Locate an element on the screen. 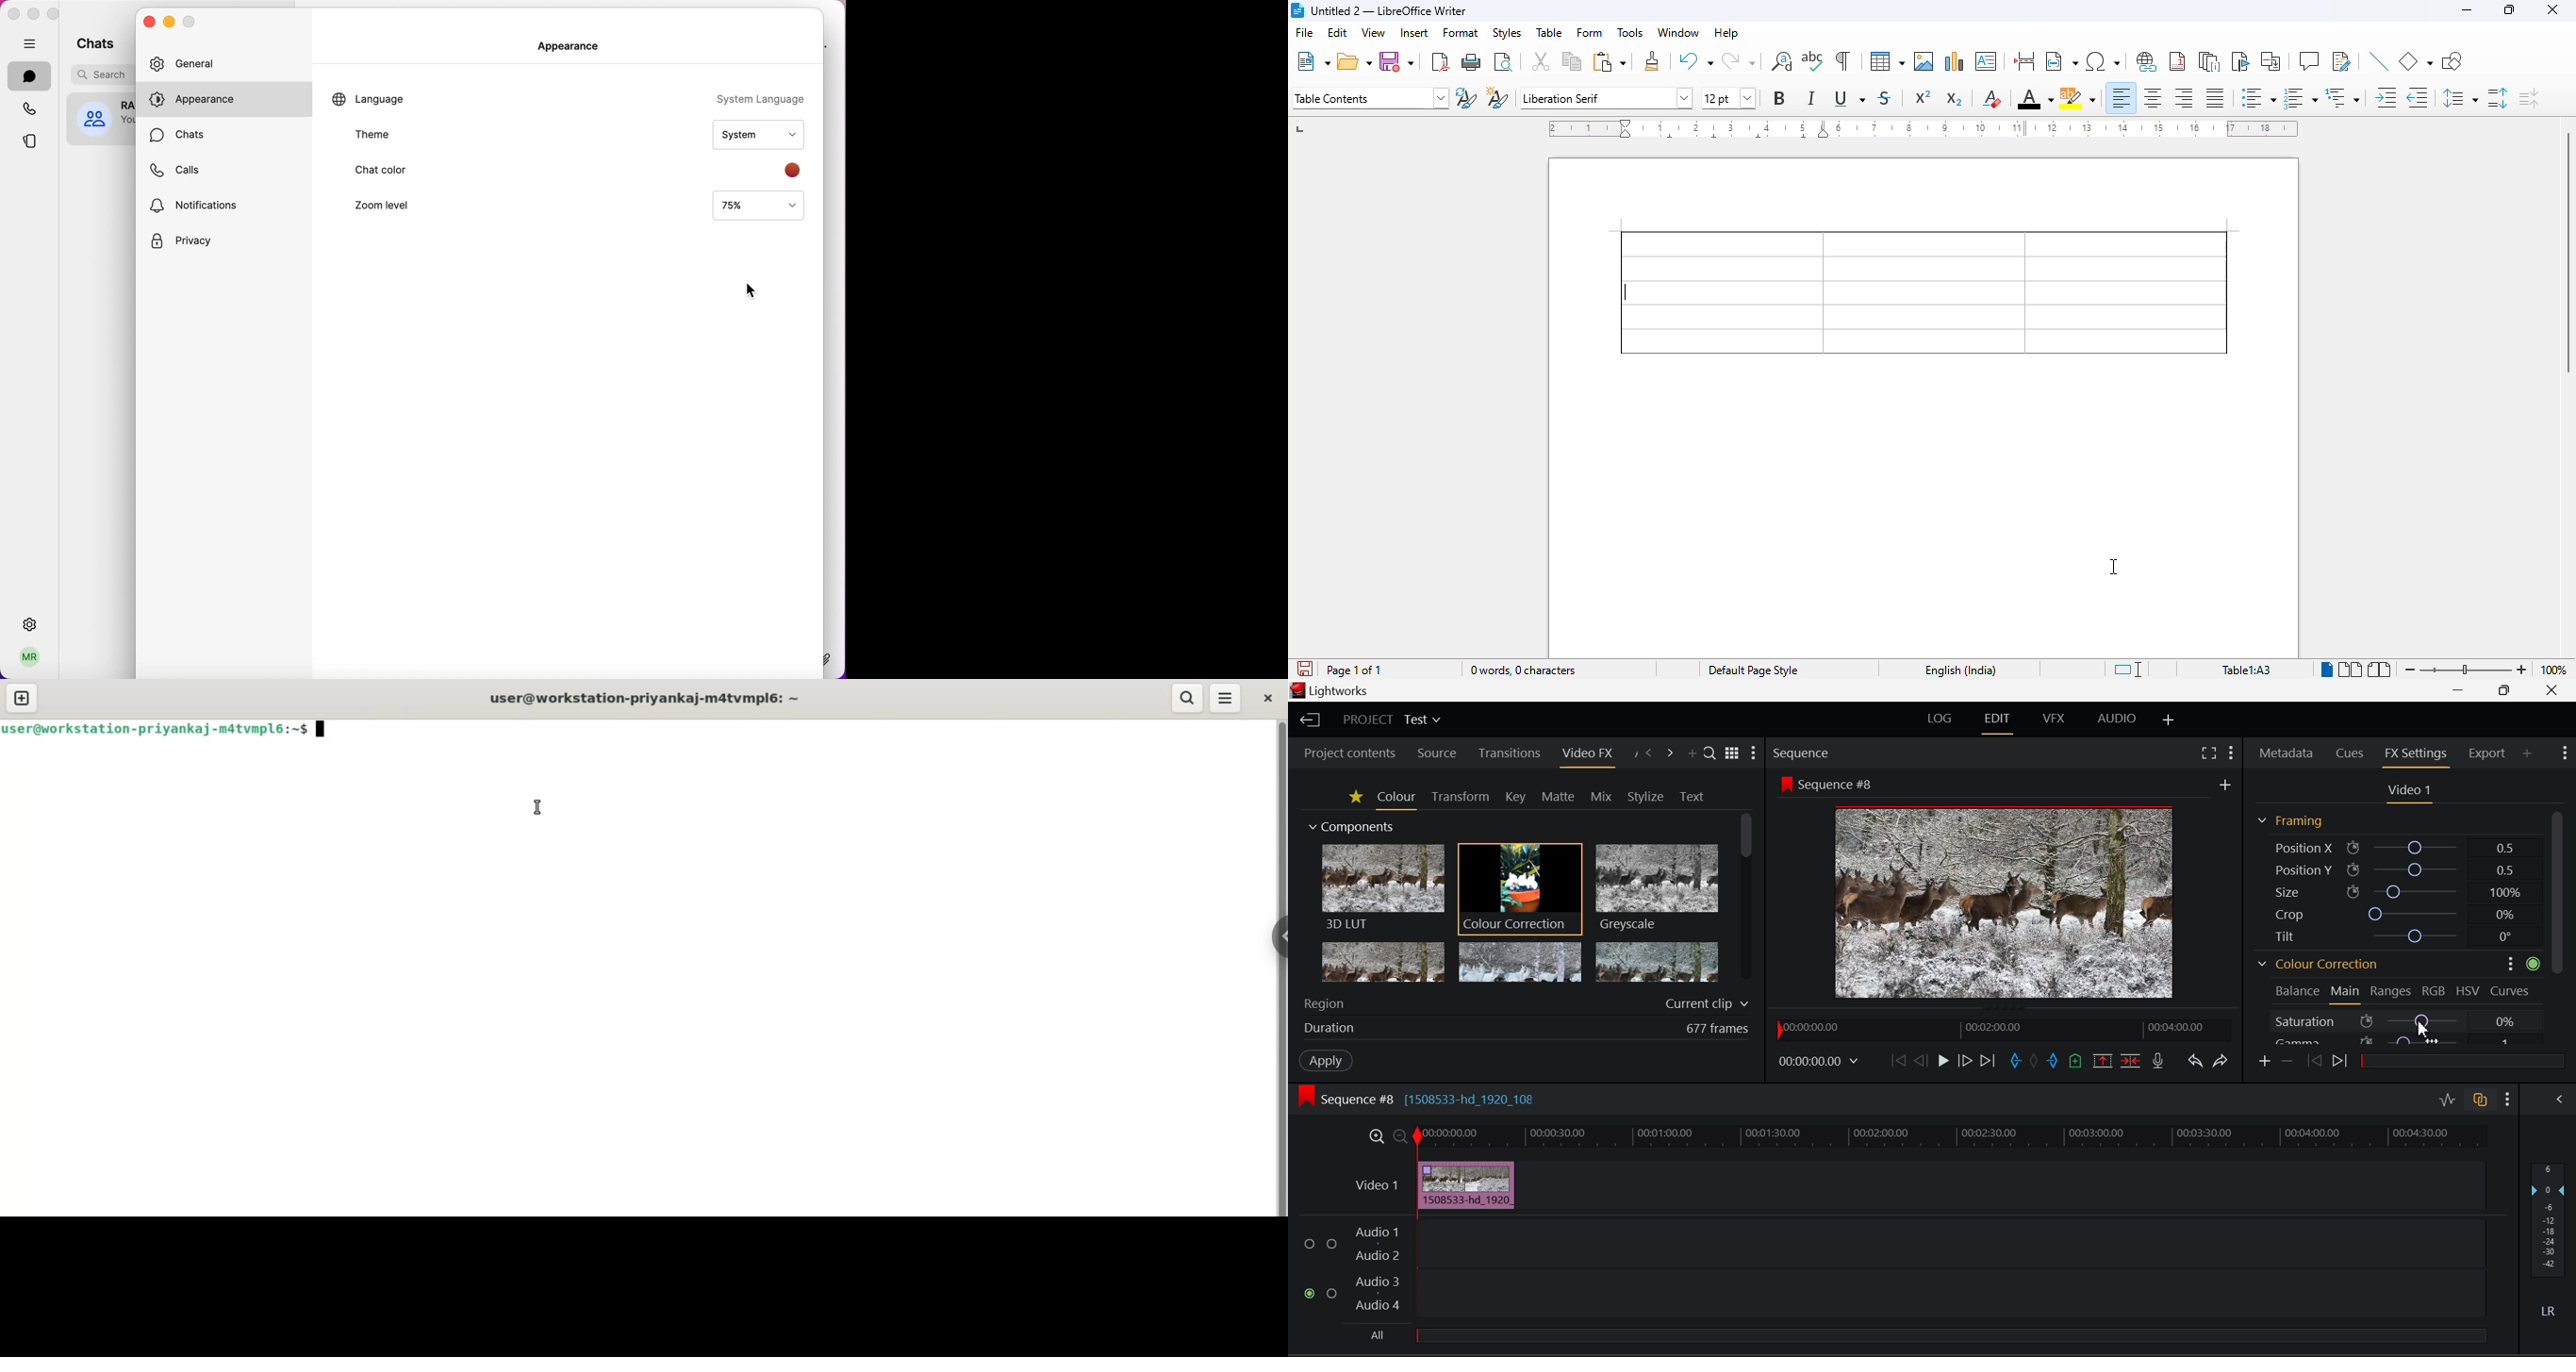 The image size is (2576, 1372). undo is located at coordinates (1696, 60).